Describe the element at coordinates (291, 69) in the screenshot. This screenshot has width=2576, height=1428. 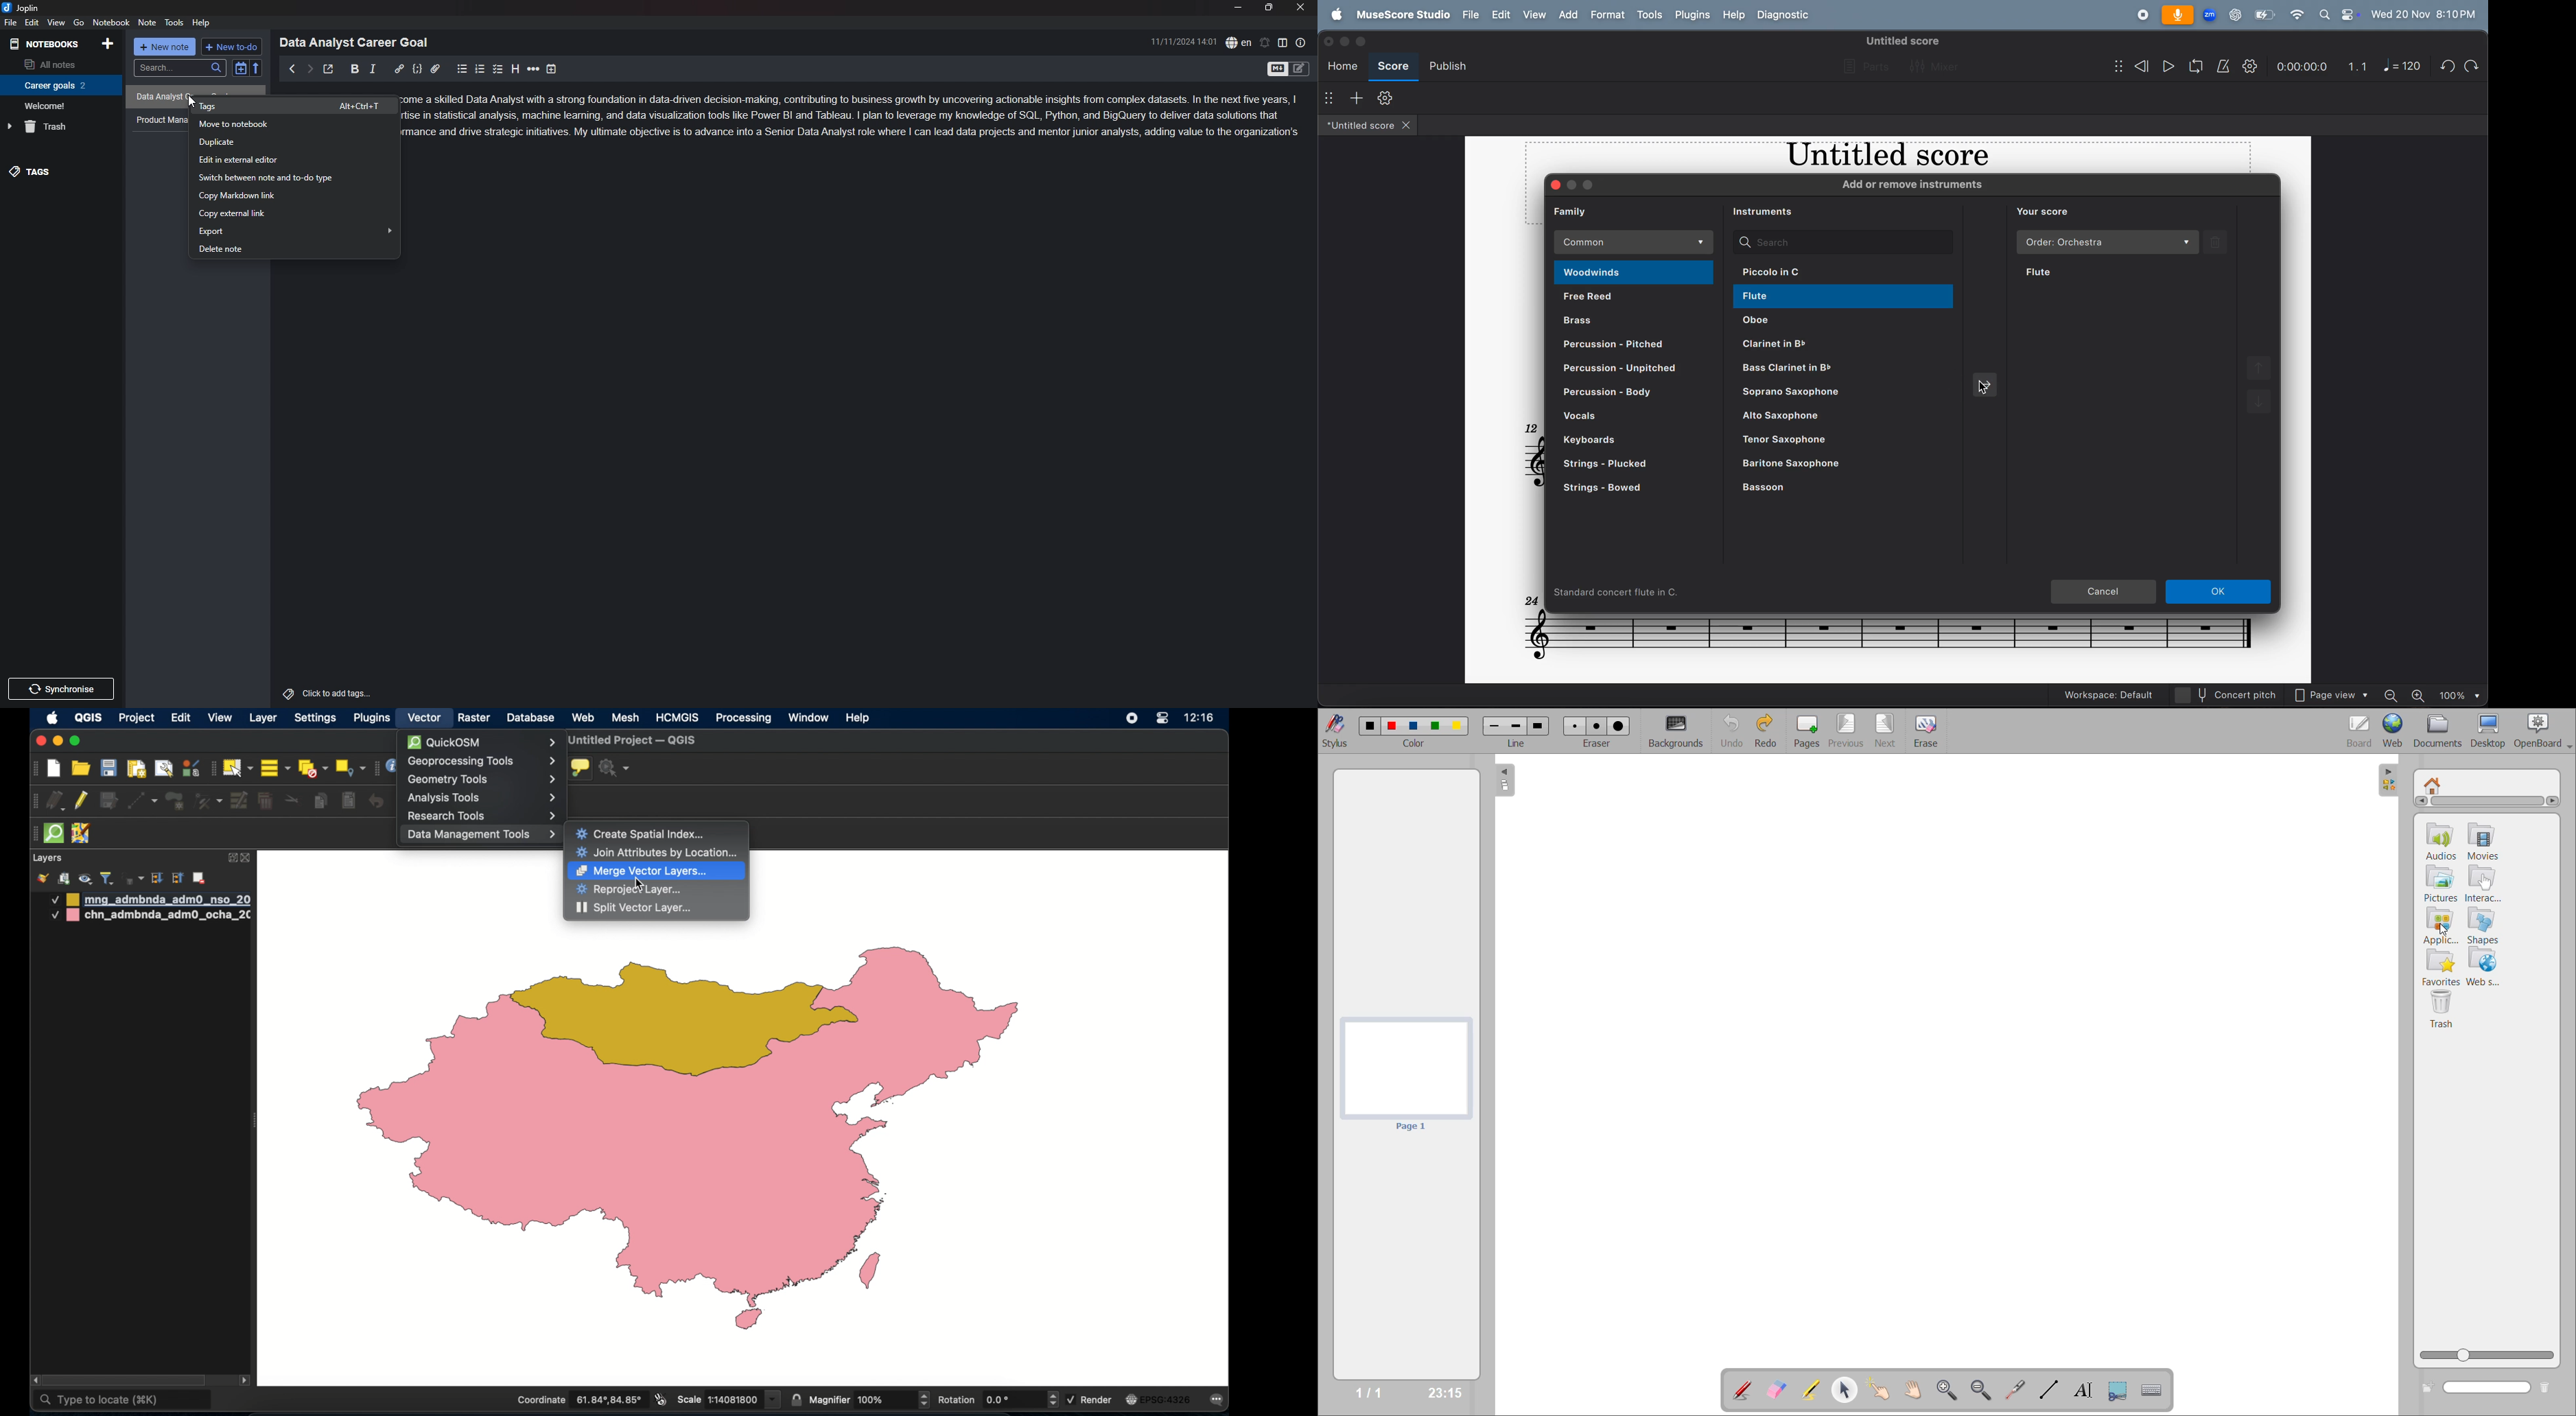
I see `previous` at that location.